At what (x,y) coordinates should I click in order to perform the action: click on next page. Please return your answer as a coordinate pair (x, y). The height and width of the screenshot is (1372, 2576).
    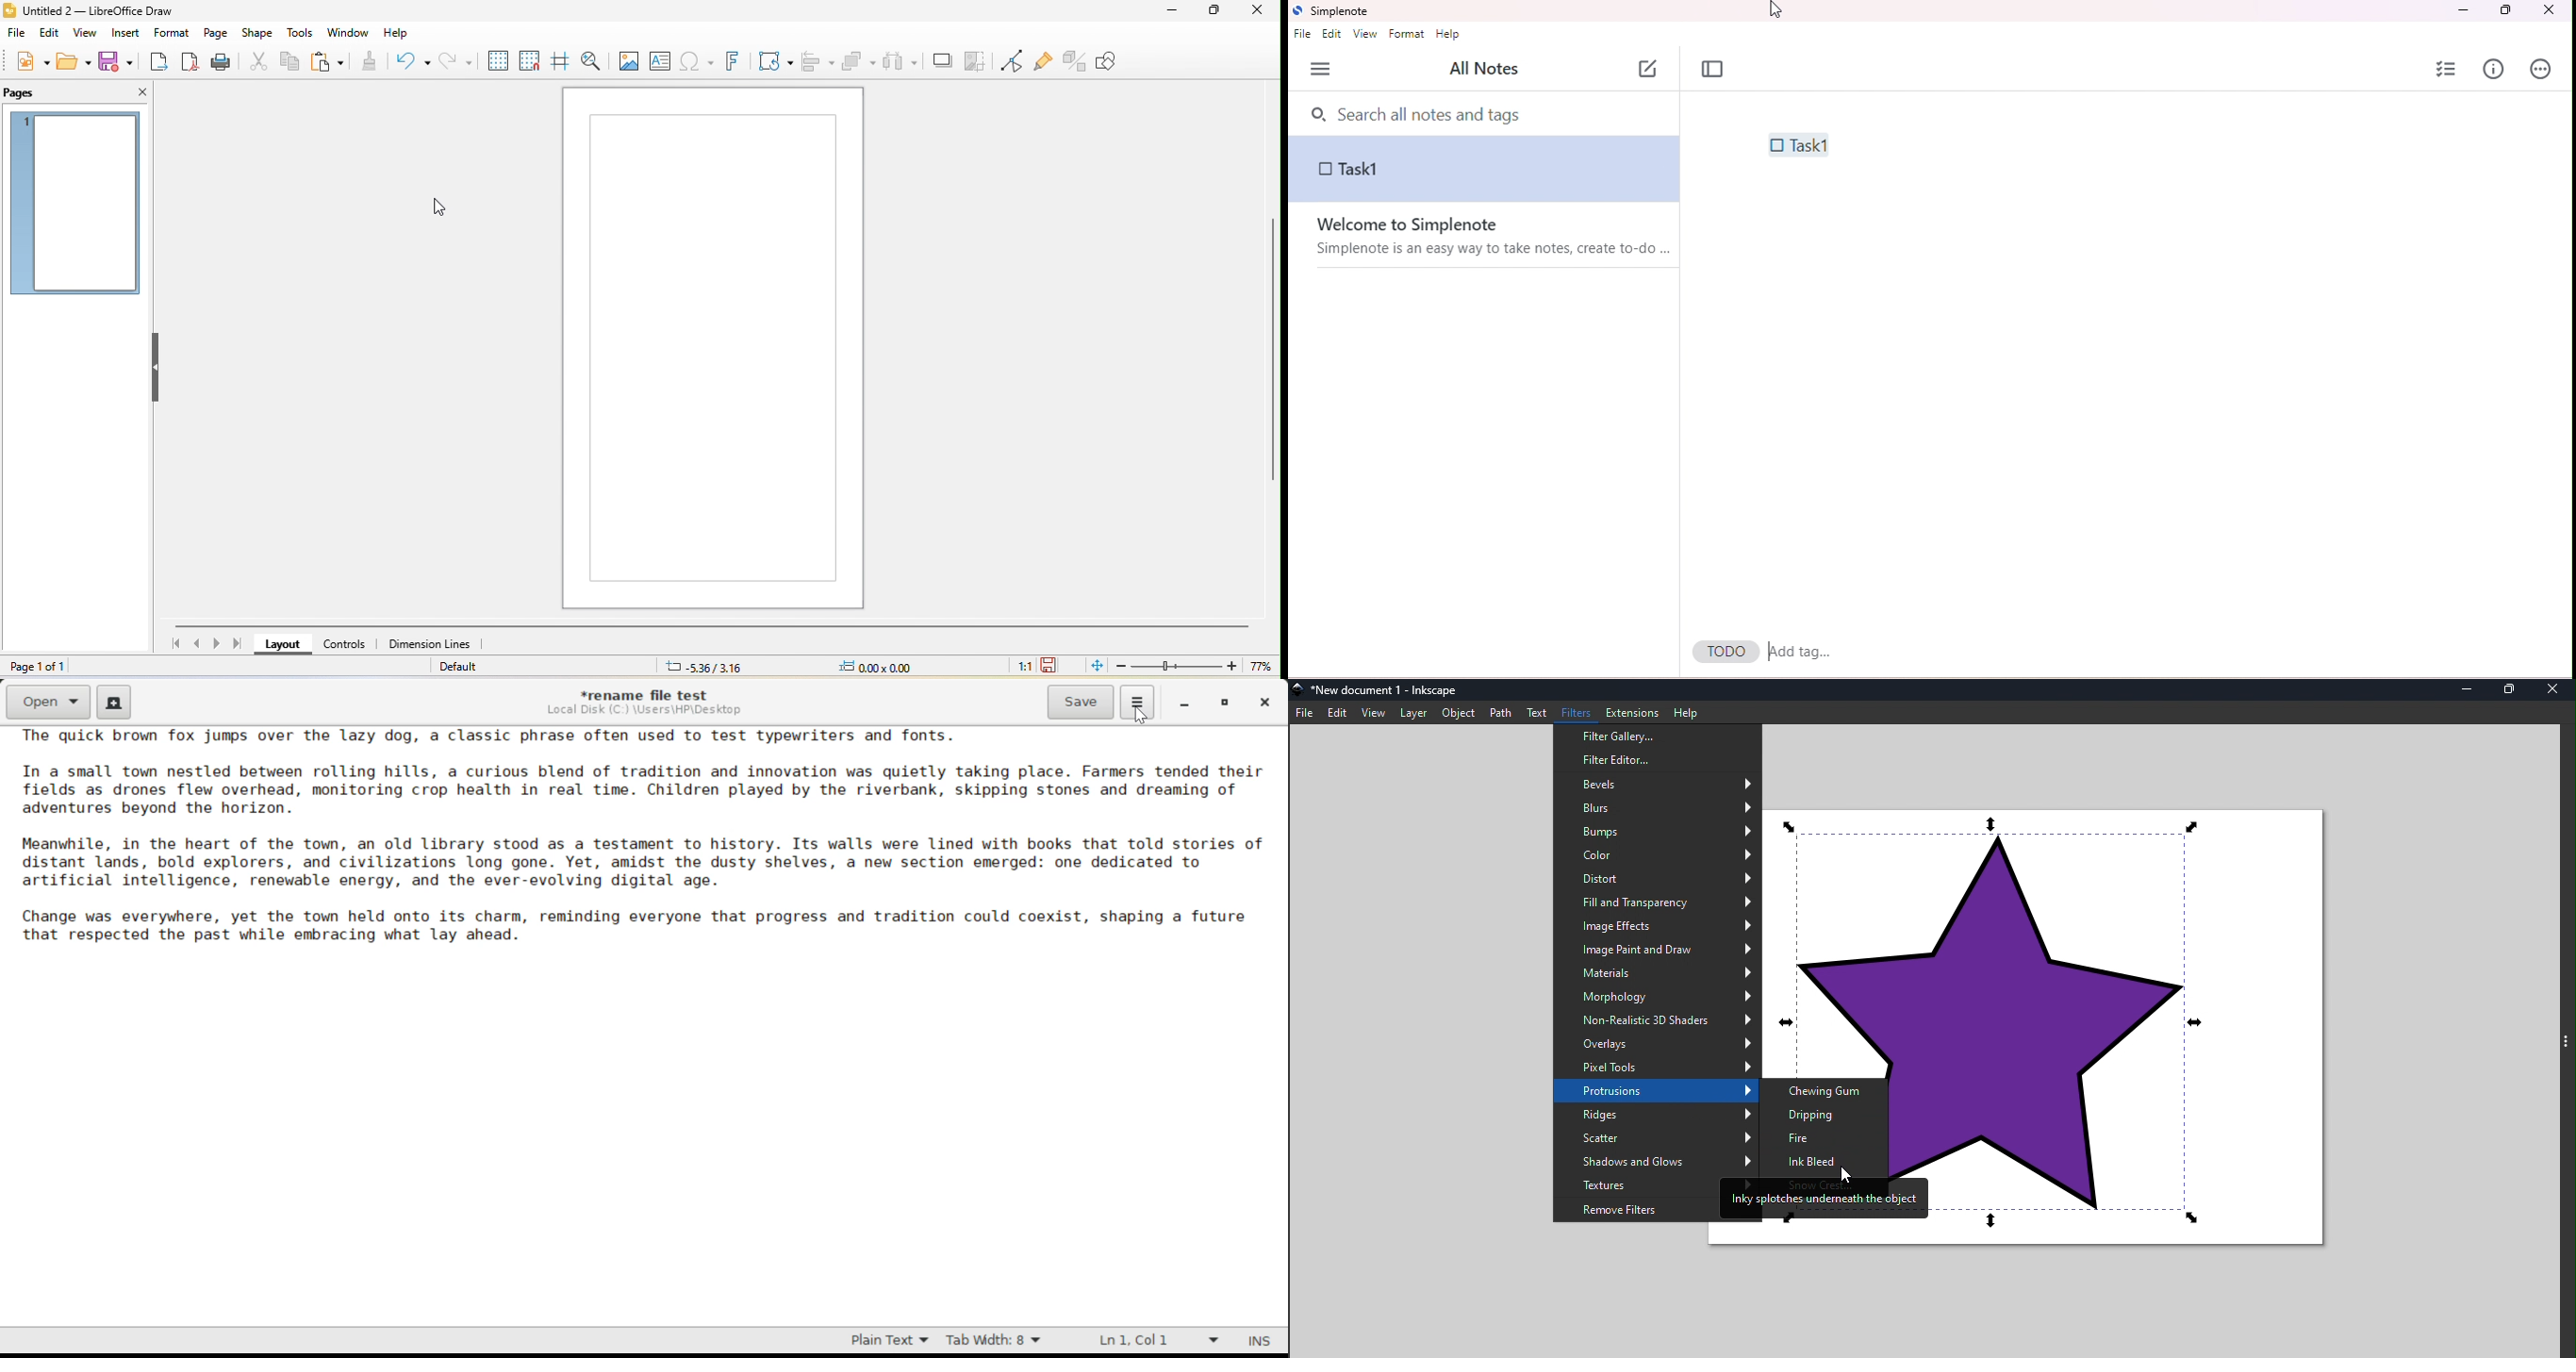
    Looking at the image, I should click on (219, 644).